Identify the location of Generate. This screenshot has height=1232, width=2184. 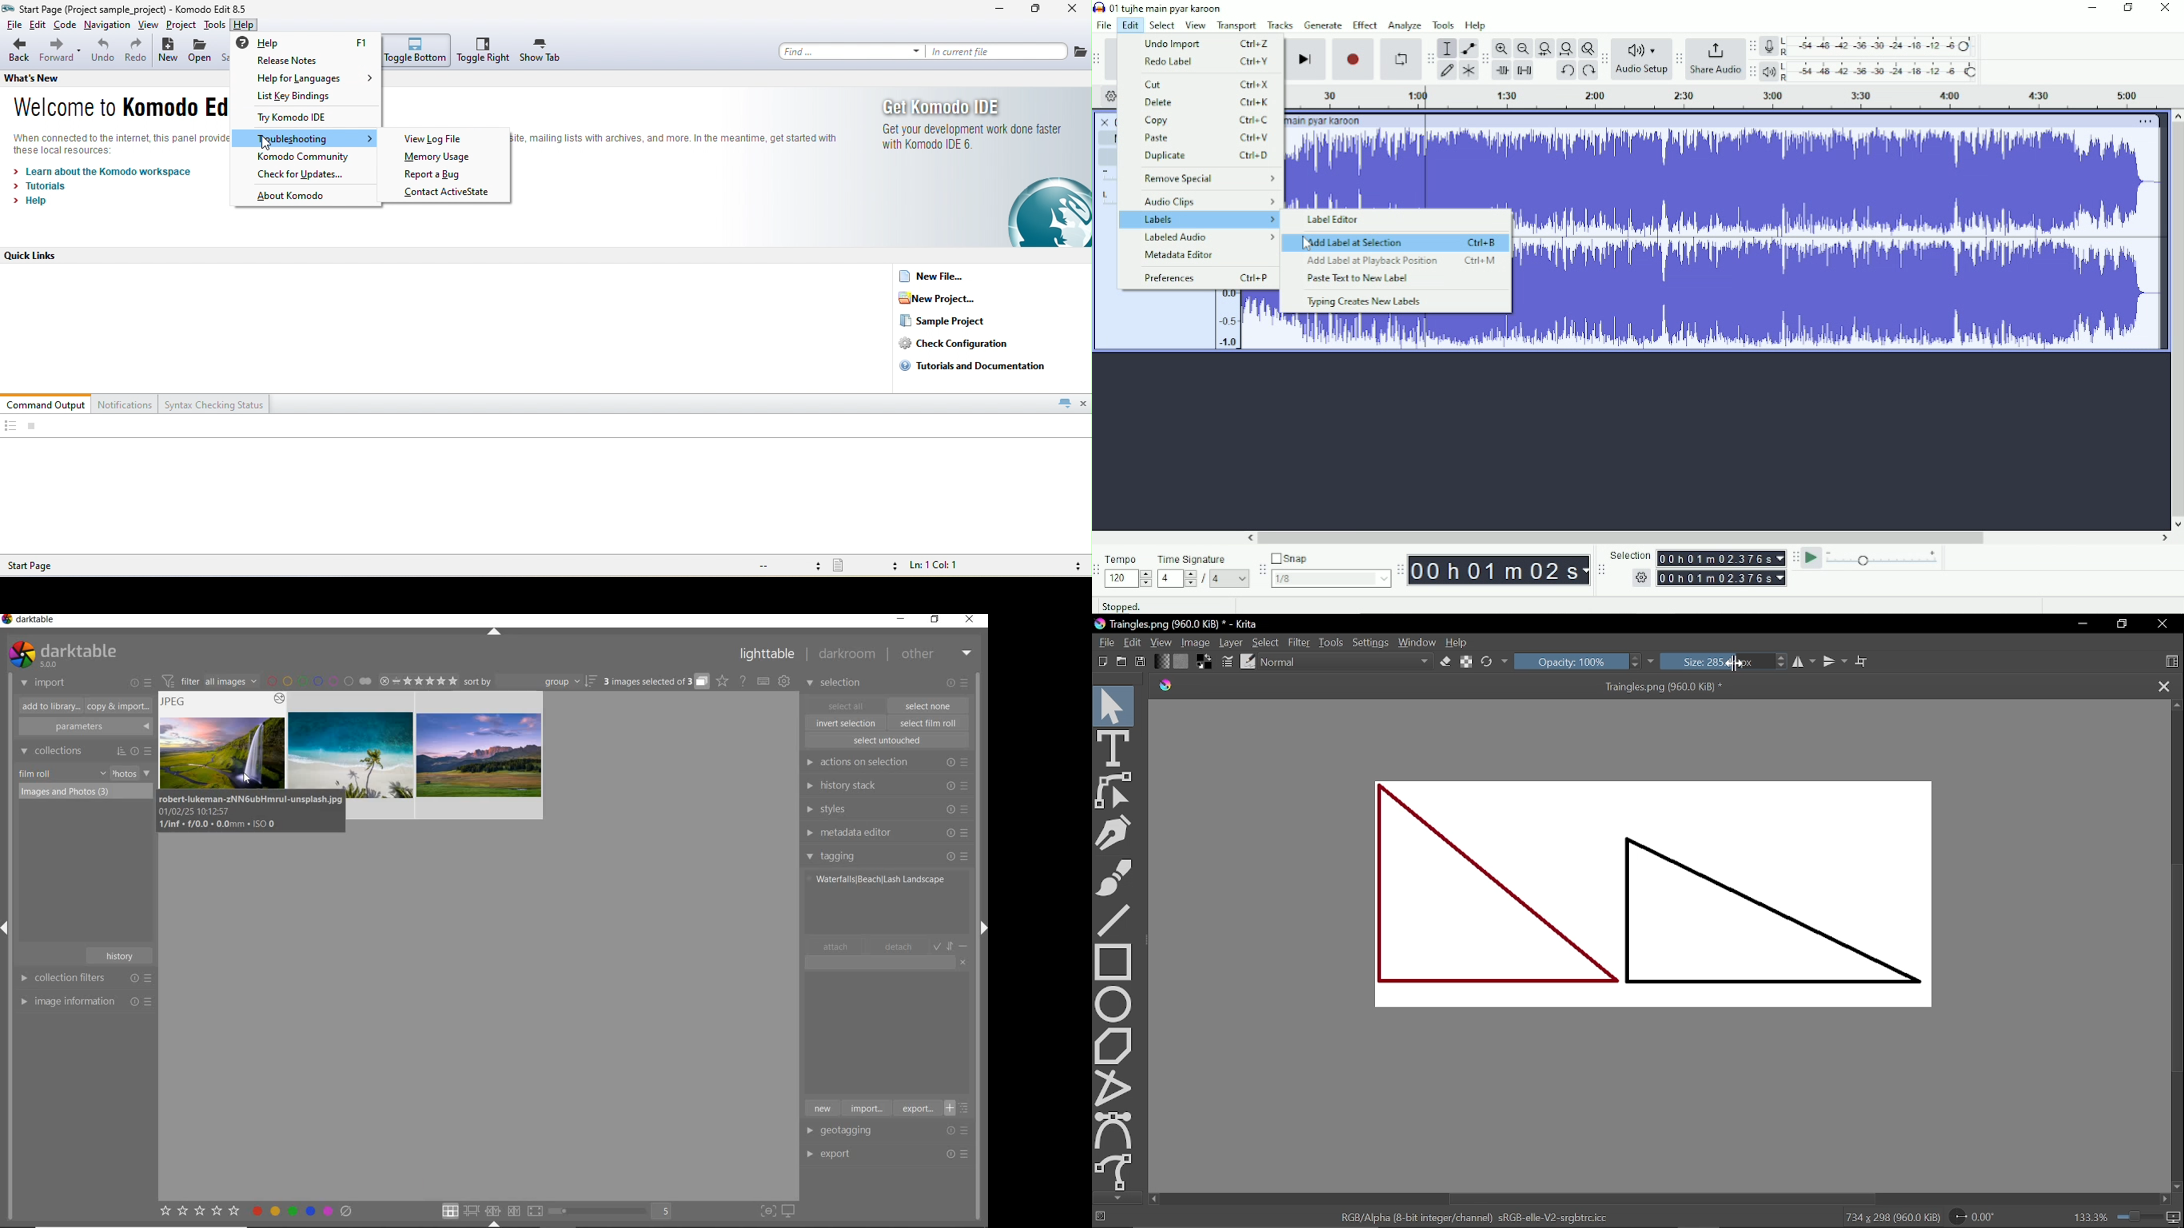
(1323, 25).